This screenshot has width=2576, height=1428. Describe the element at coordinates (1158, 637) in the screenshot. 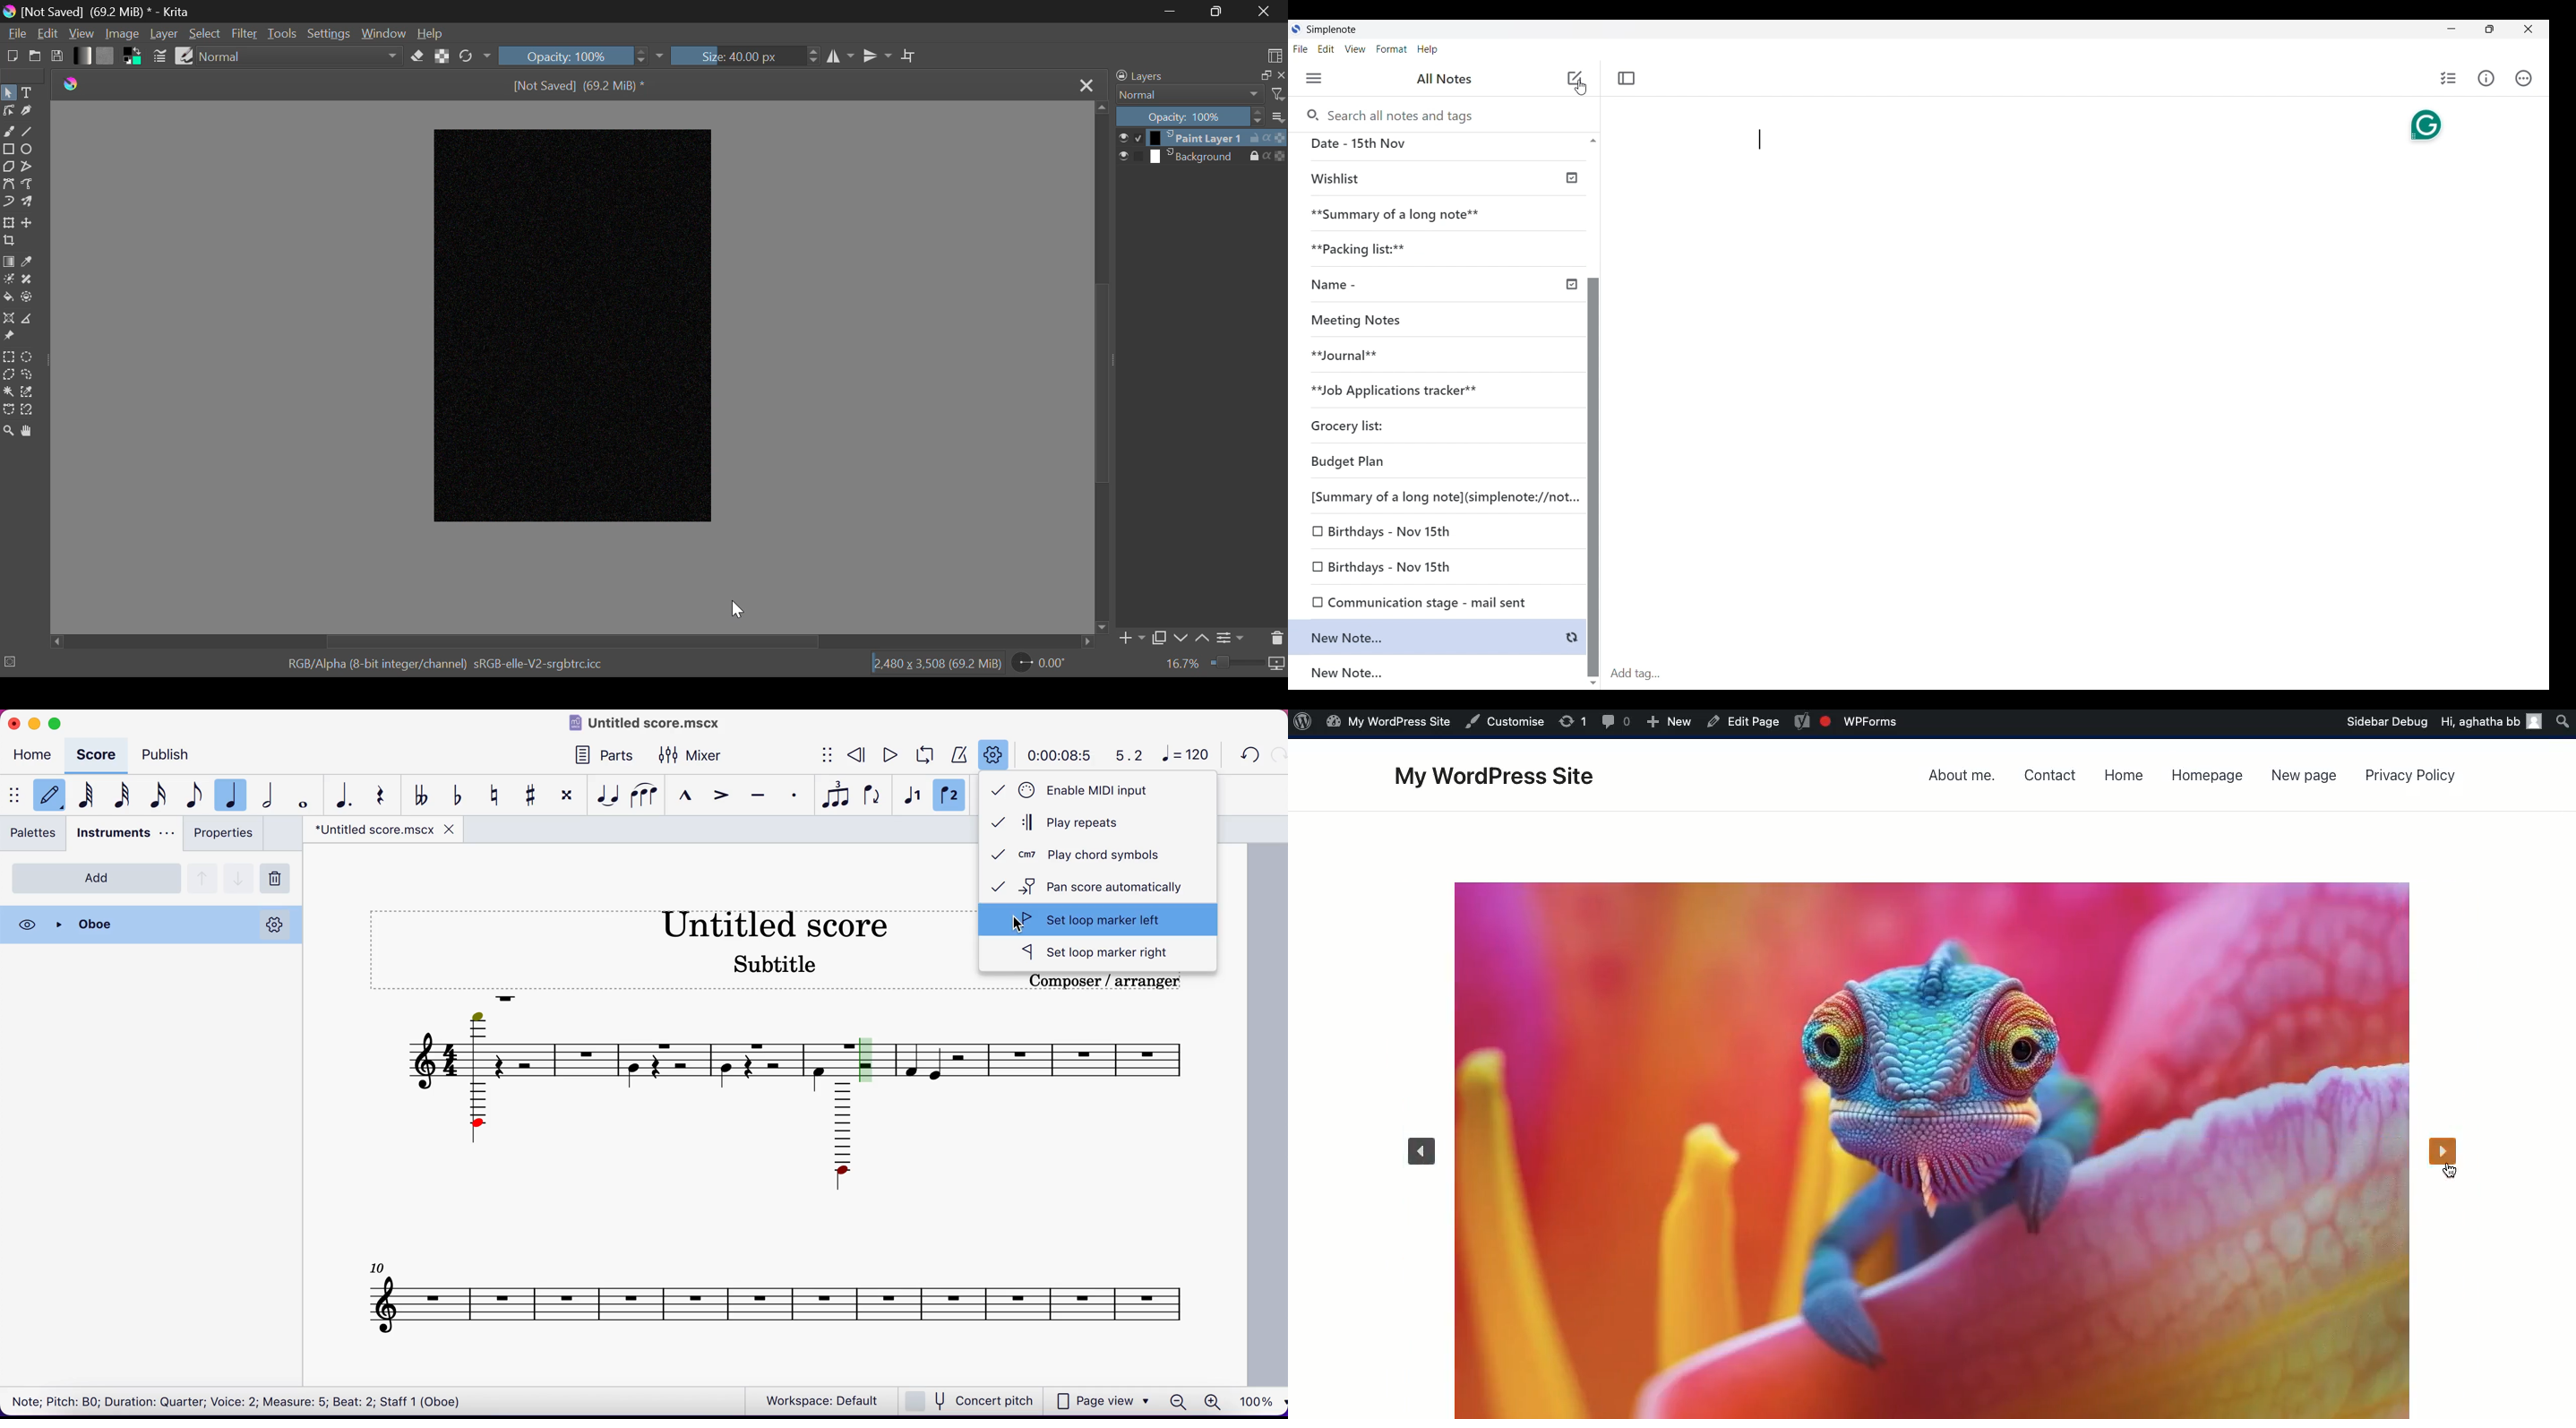

I see `Copy Layer` at that location.